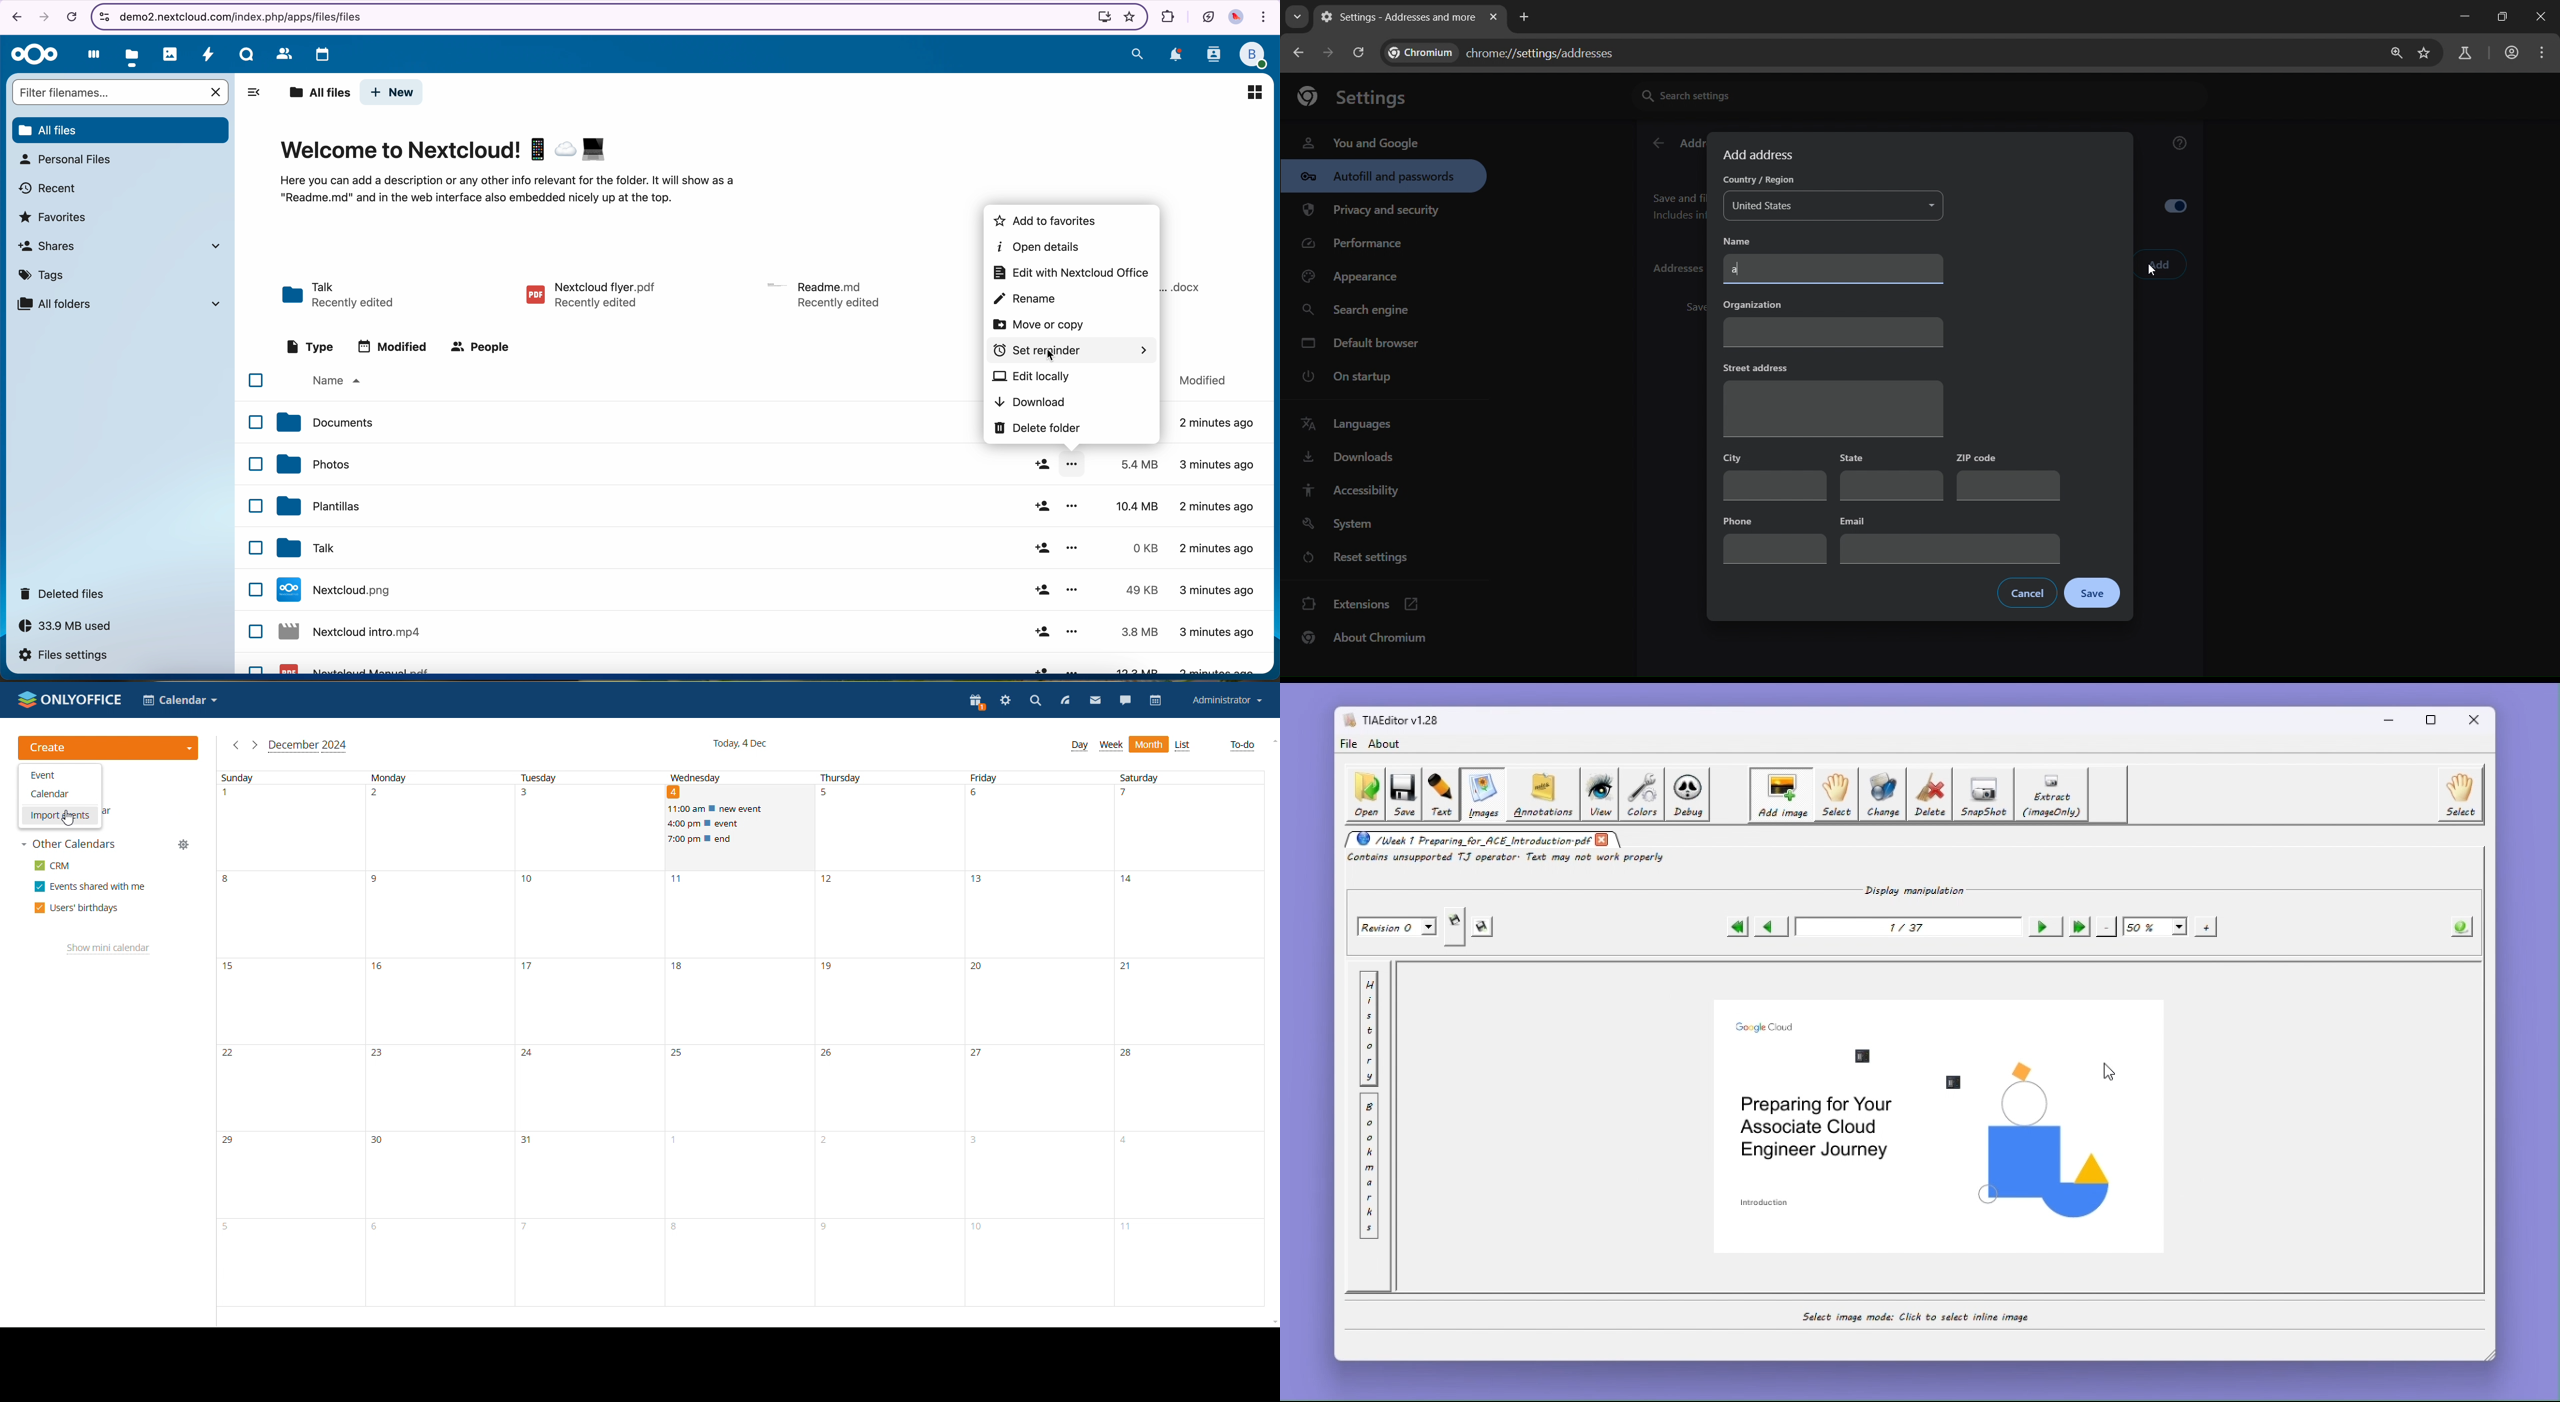 The height and width of the screenshot is (1428, 2576). Describe the element at coordinates (1219, 506) in the screenshot. I see `2 minutes ago` at that location.